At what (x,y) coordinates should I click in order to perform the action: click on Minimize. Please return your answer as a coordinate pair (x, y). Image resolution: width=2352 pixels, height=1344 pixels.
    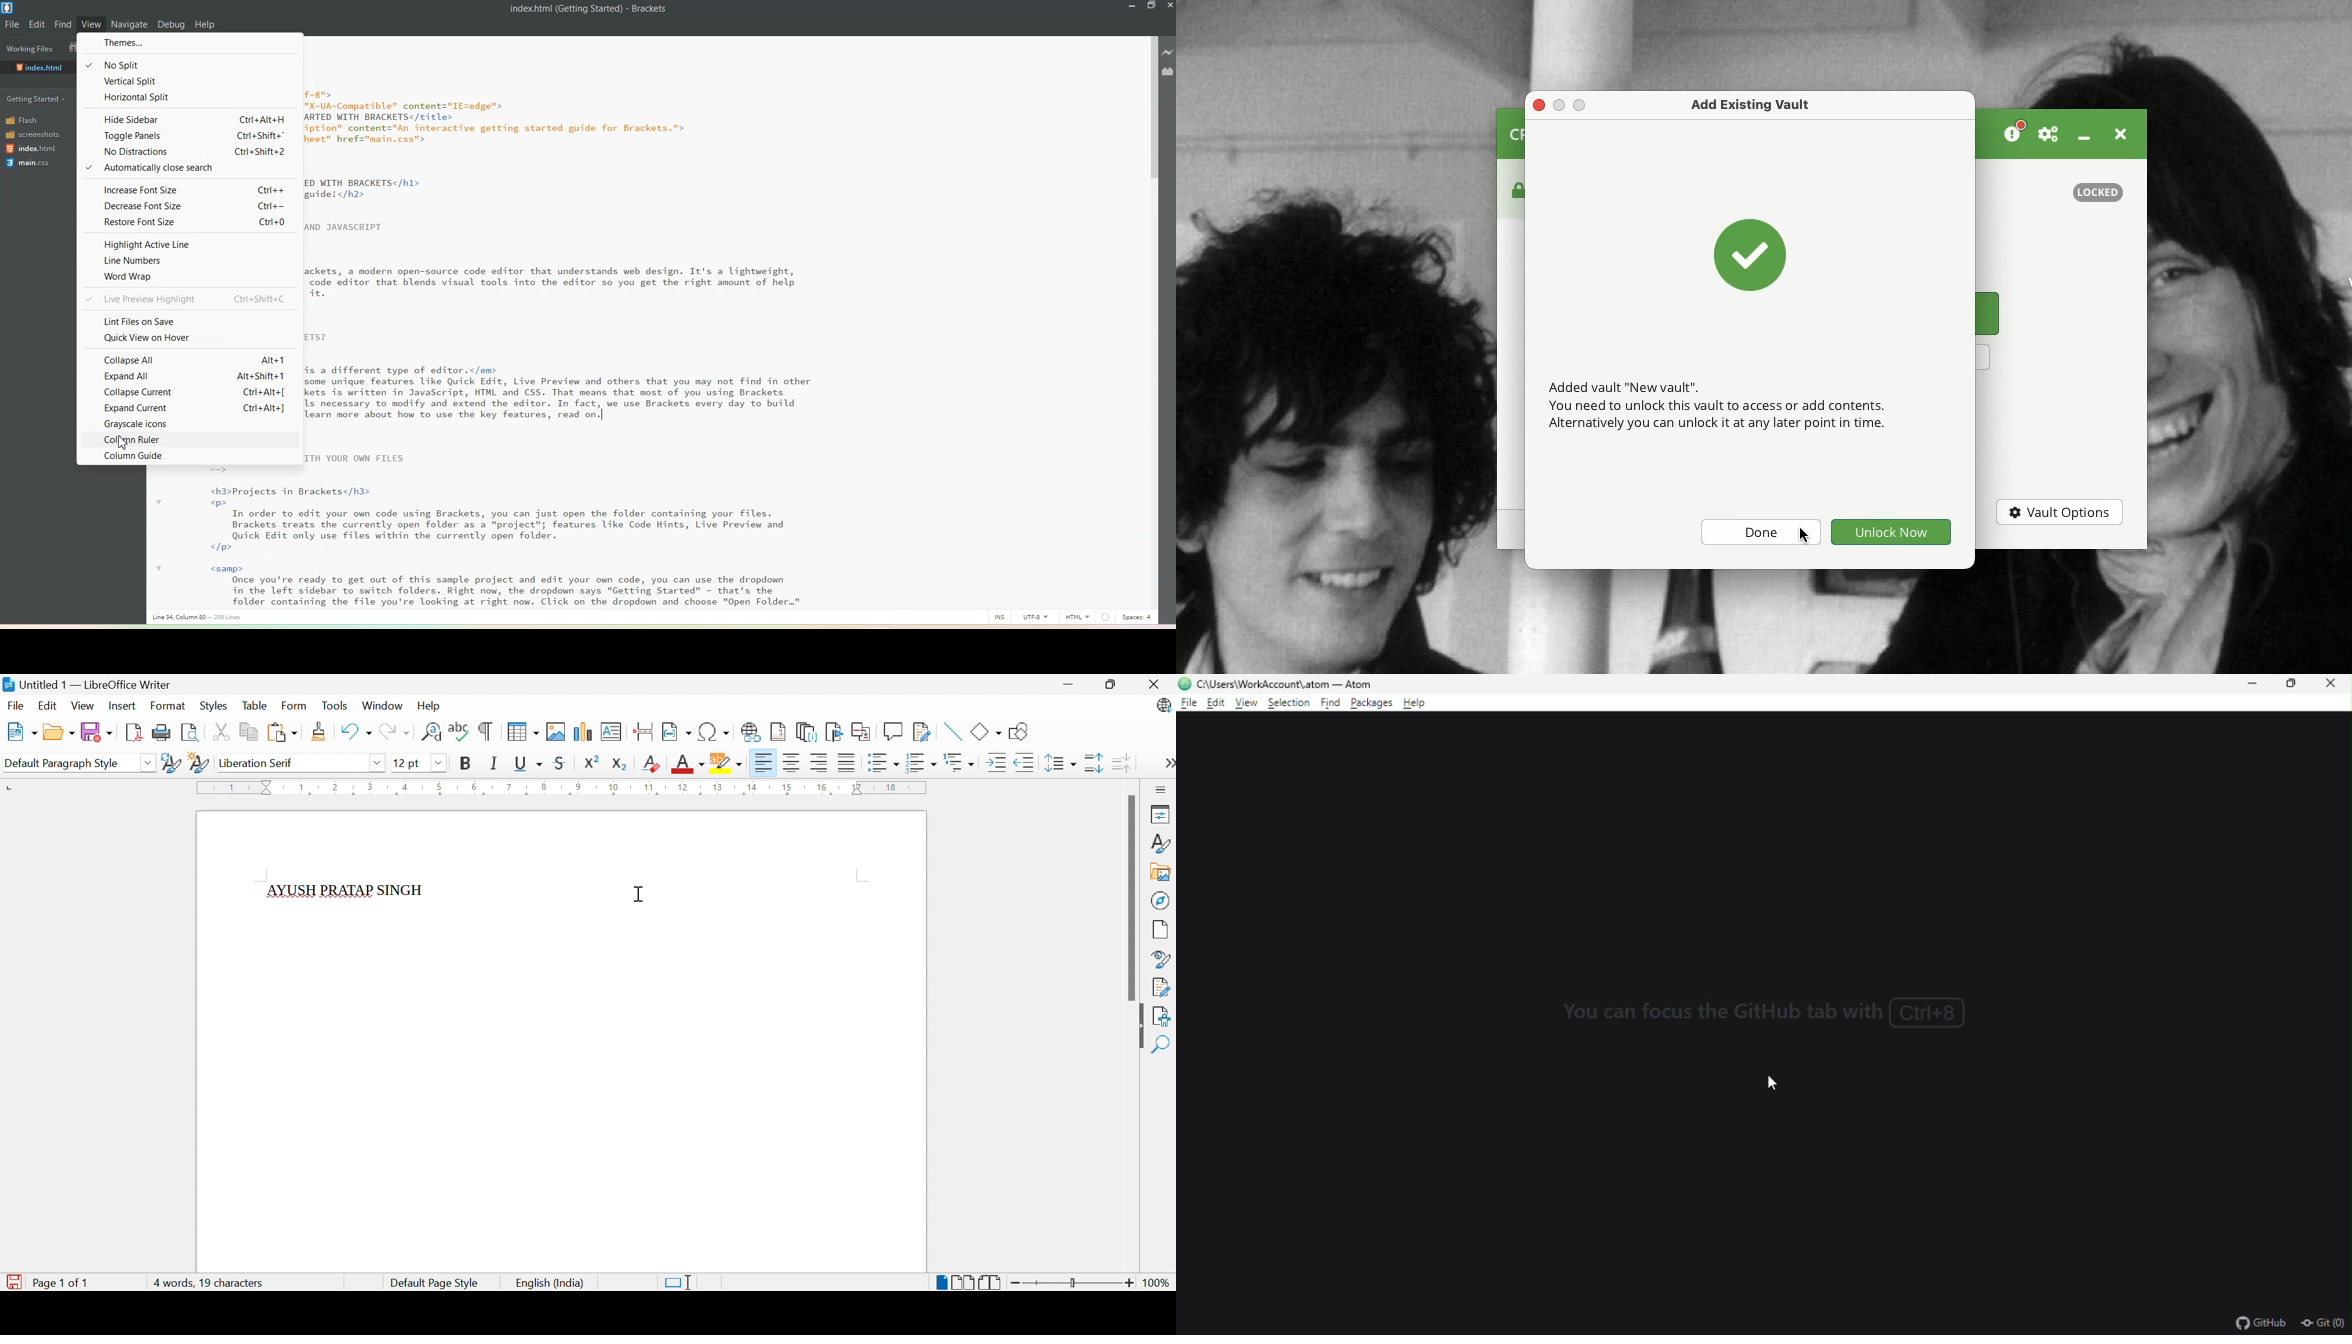
    Looking at the image, I should click on (1131, 6).